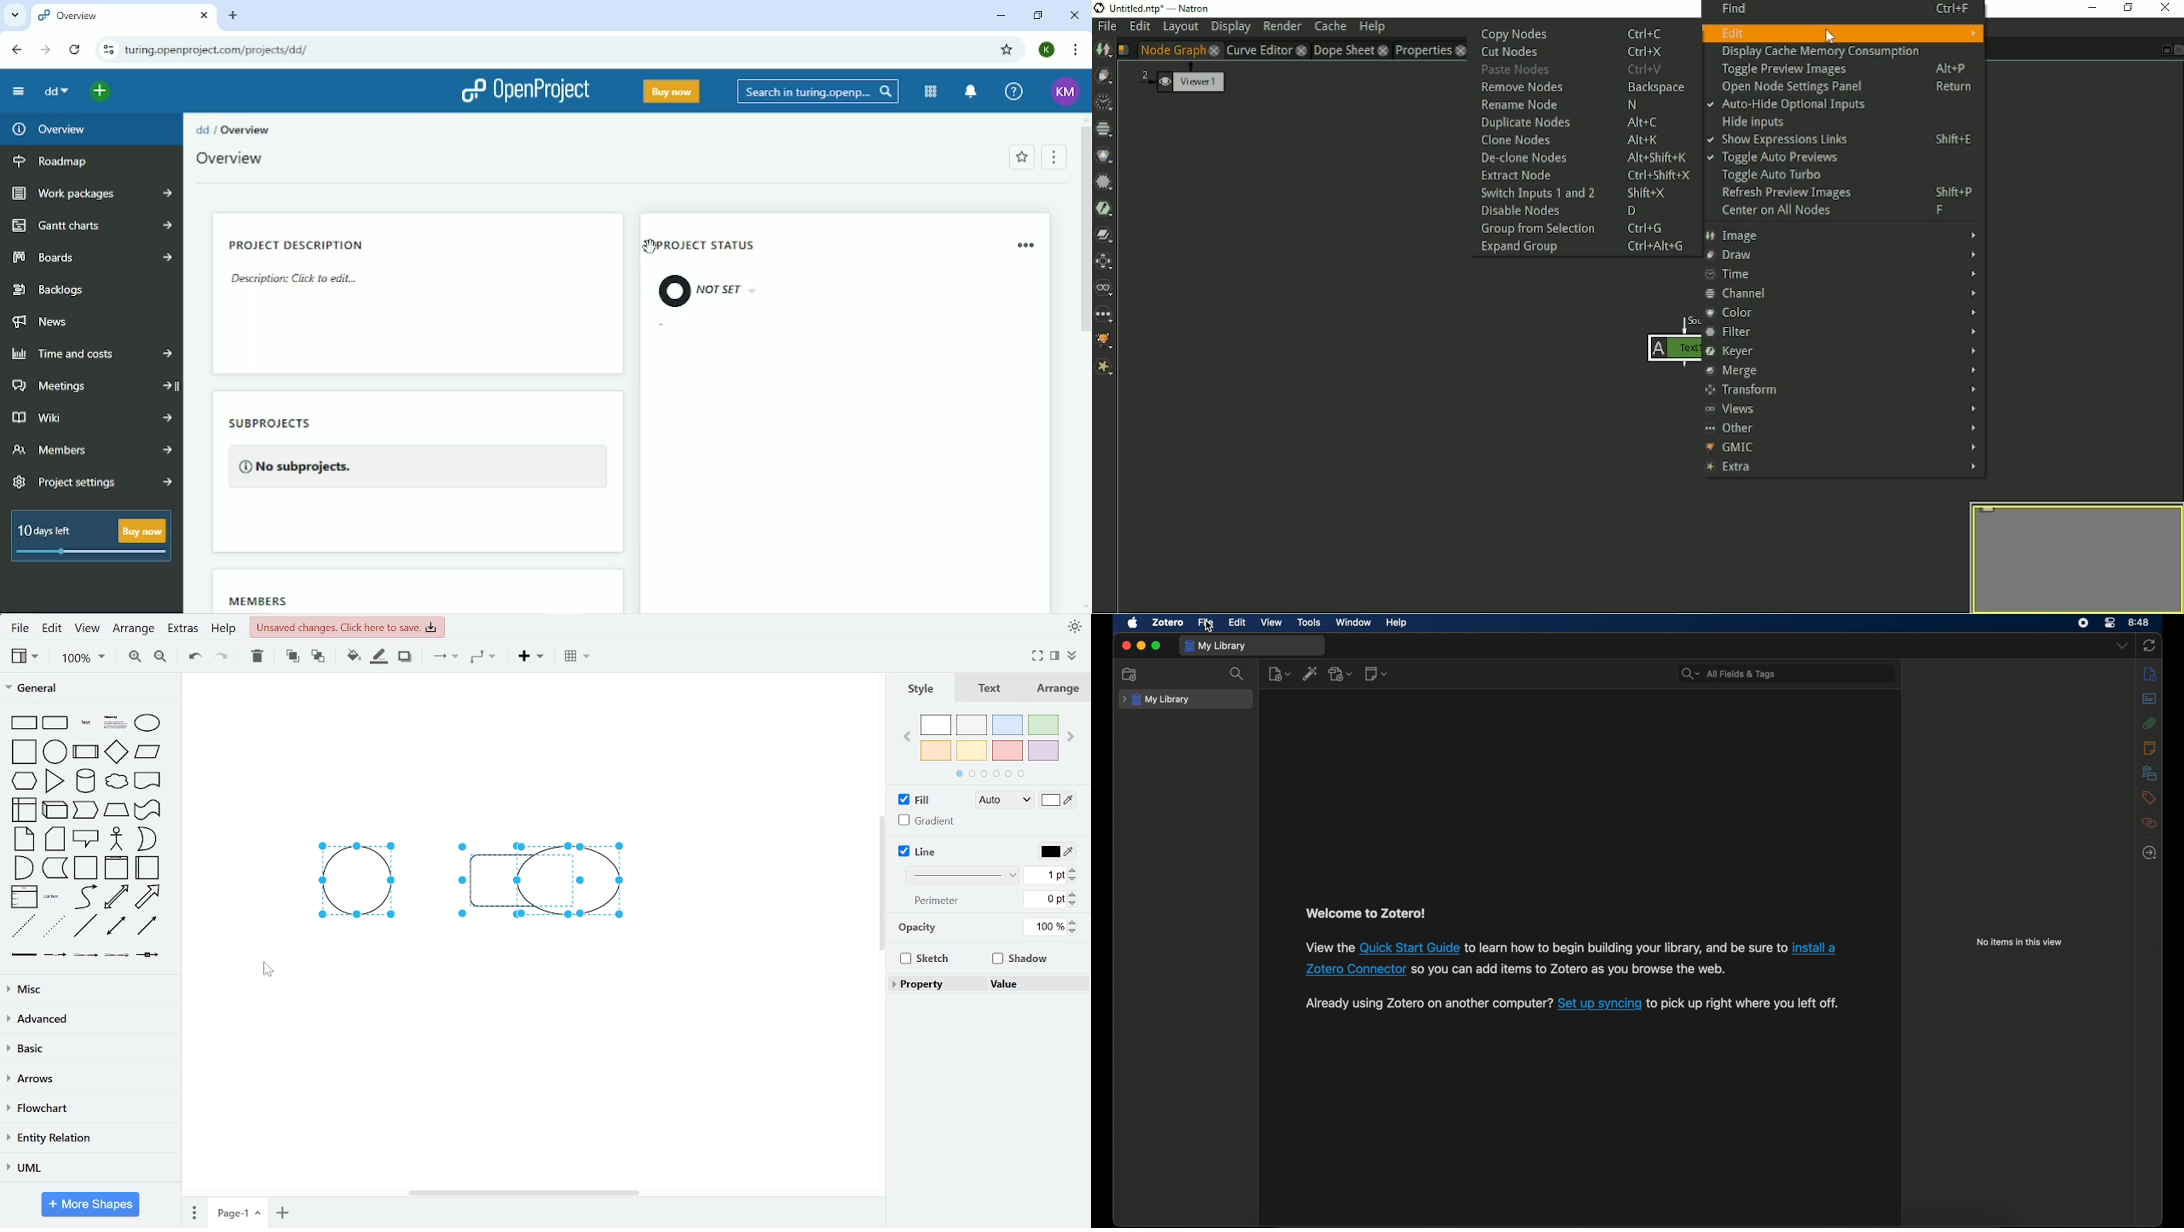 The height and width of the screenshot is (1232, 2184). Describe the element at coordinates (90, 419) in the screenshot. I see `Wiki` at that location.